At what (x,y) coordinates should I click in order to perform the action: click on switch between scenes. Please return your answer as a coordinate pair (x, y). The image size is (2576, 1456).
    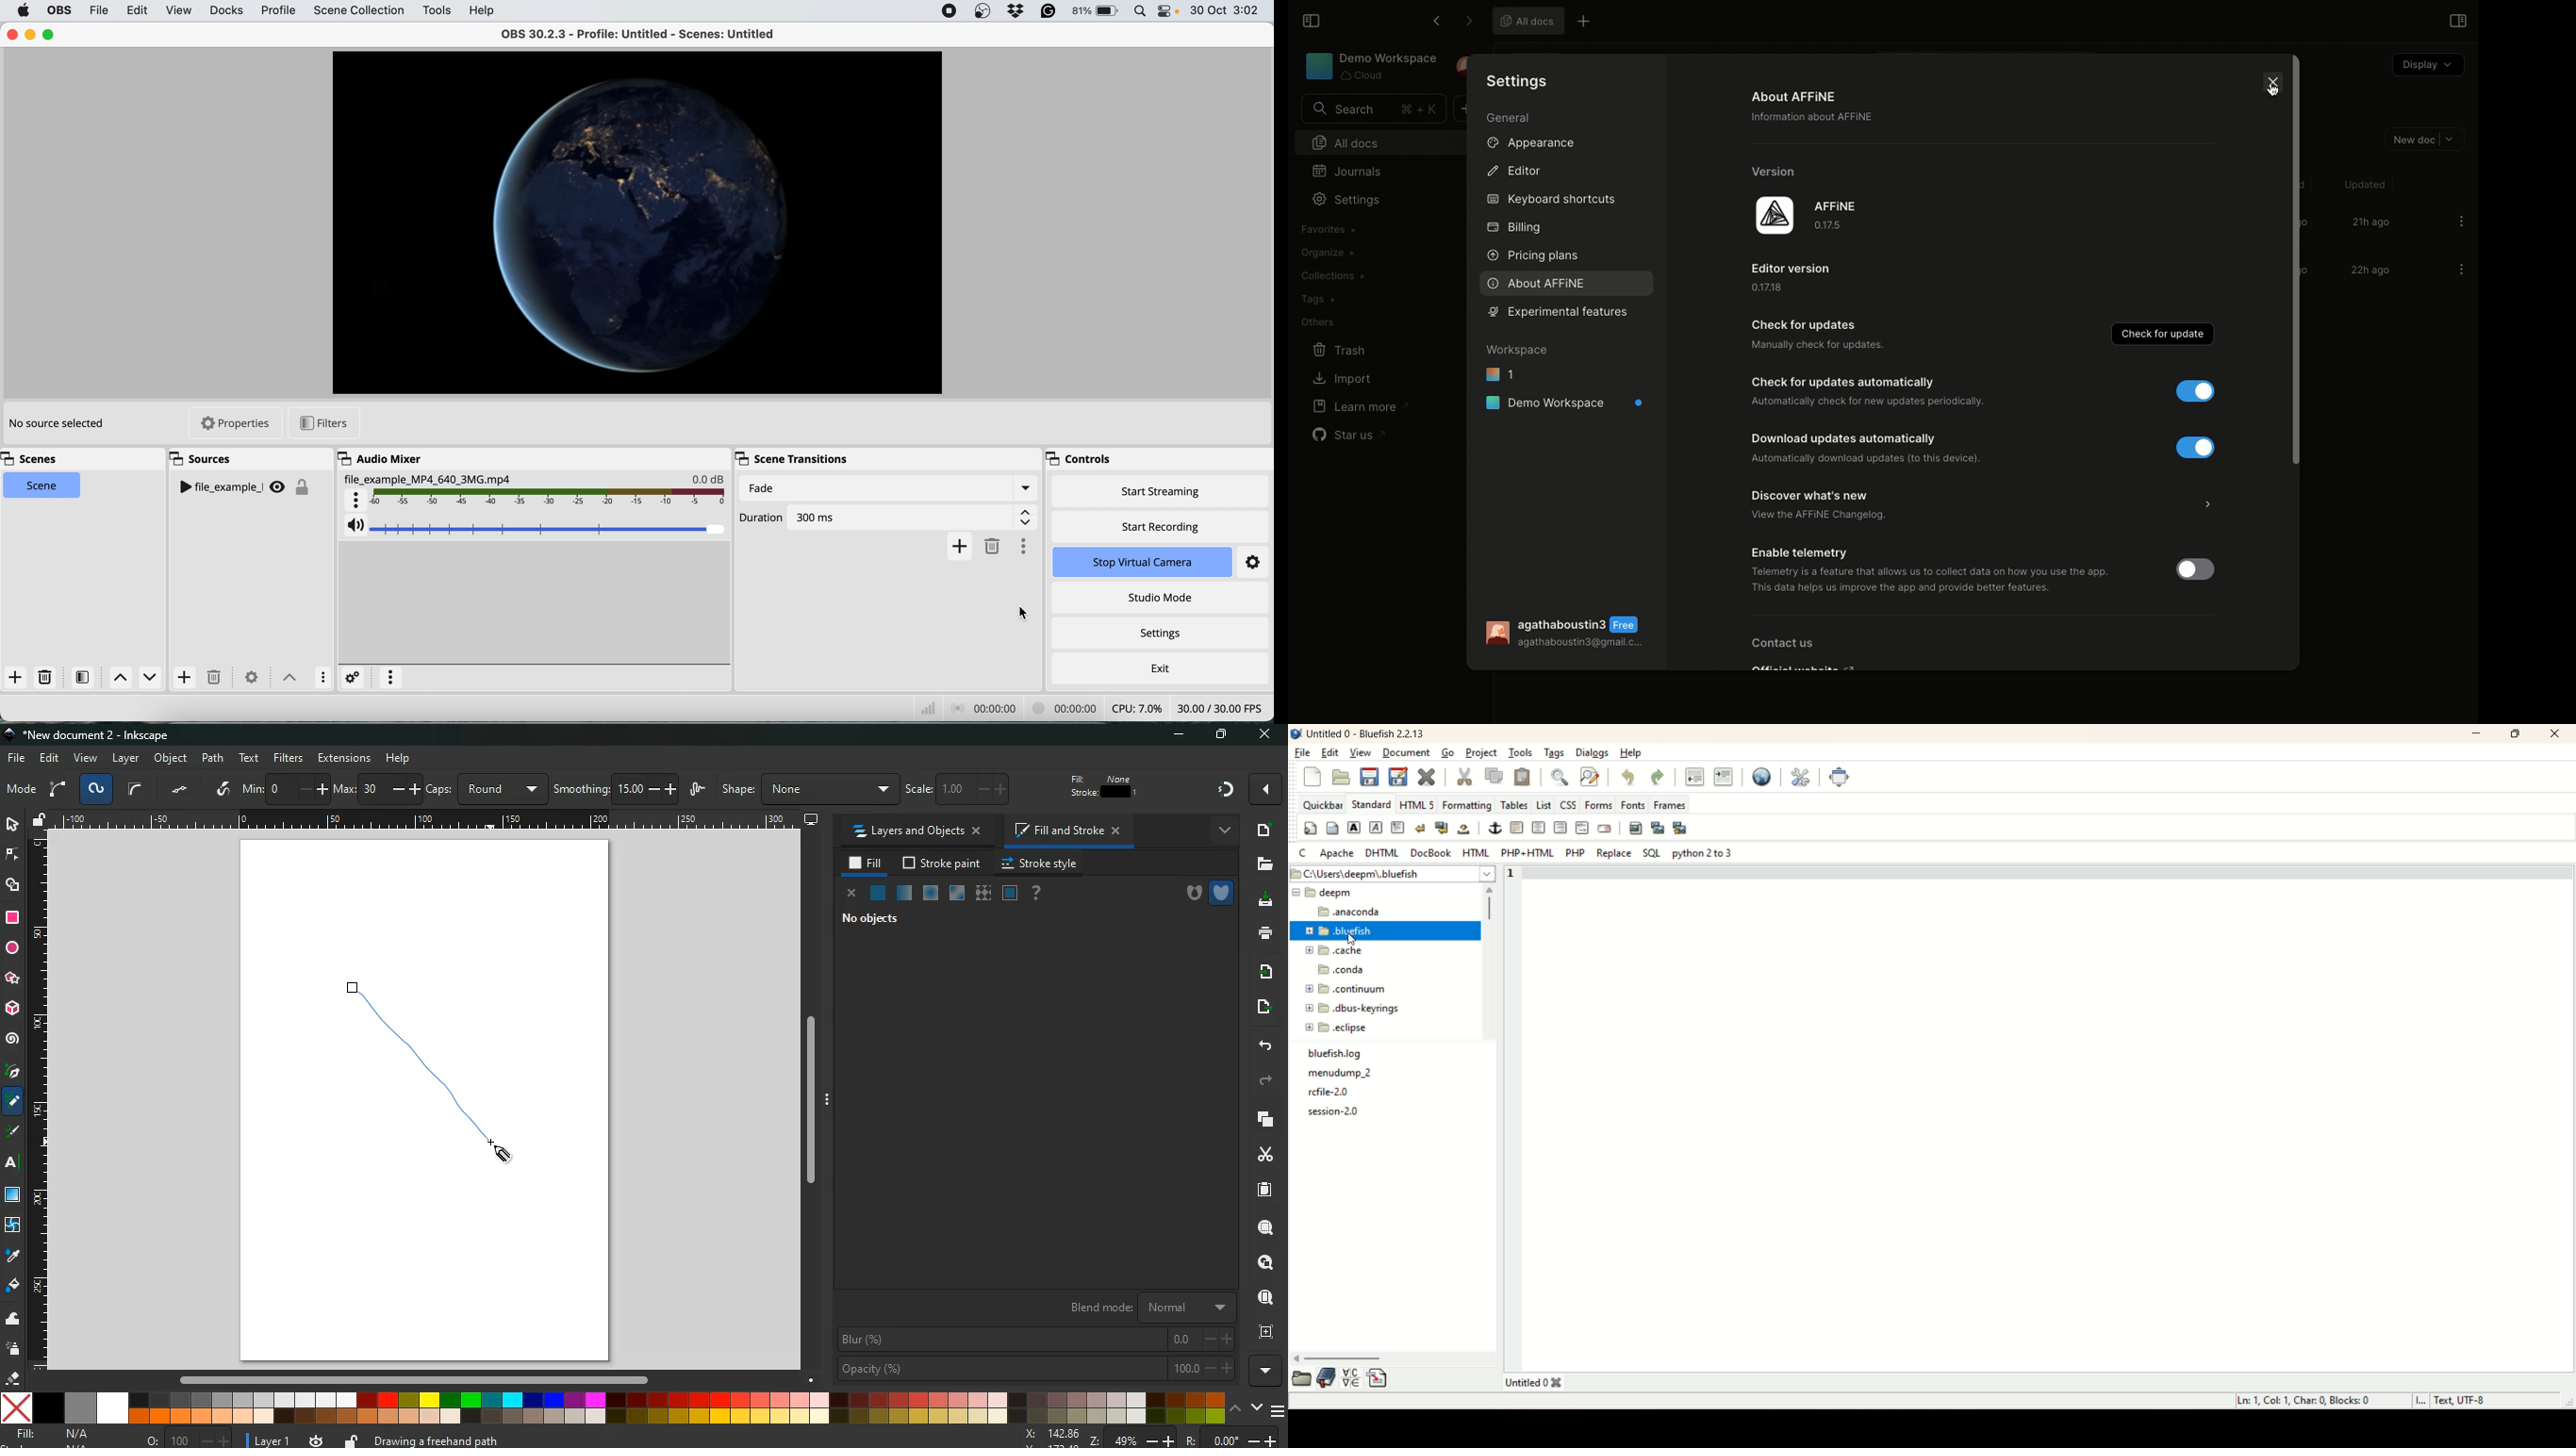
    Looking at the image, I should click on (134, 678).